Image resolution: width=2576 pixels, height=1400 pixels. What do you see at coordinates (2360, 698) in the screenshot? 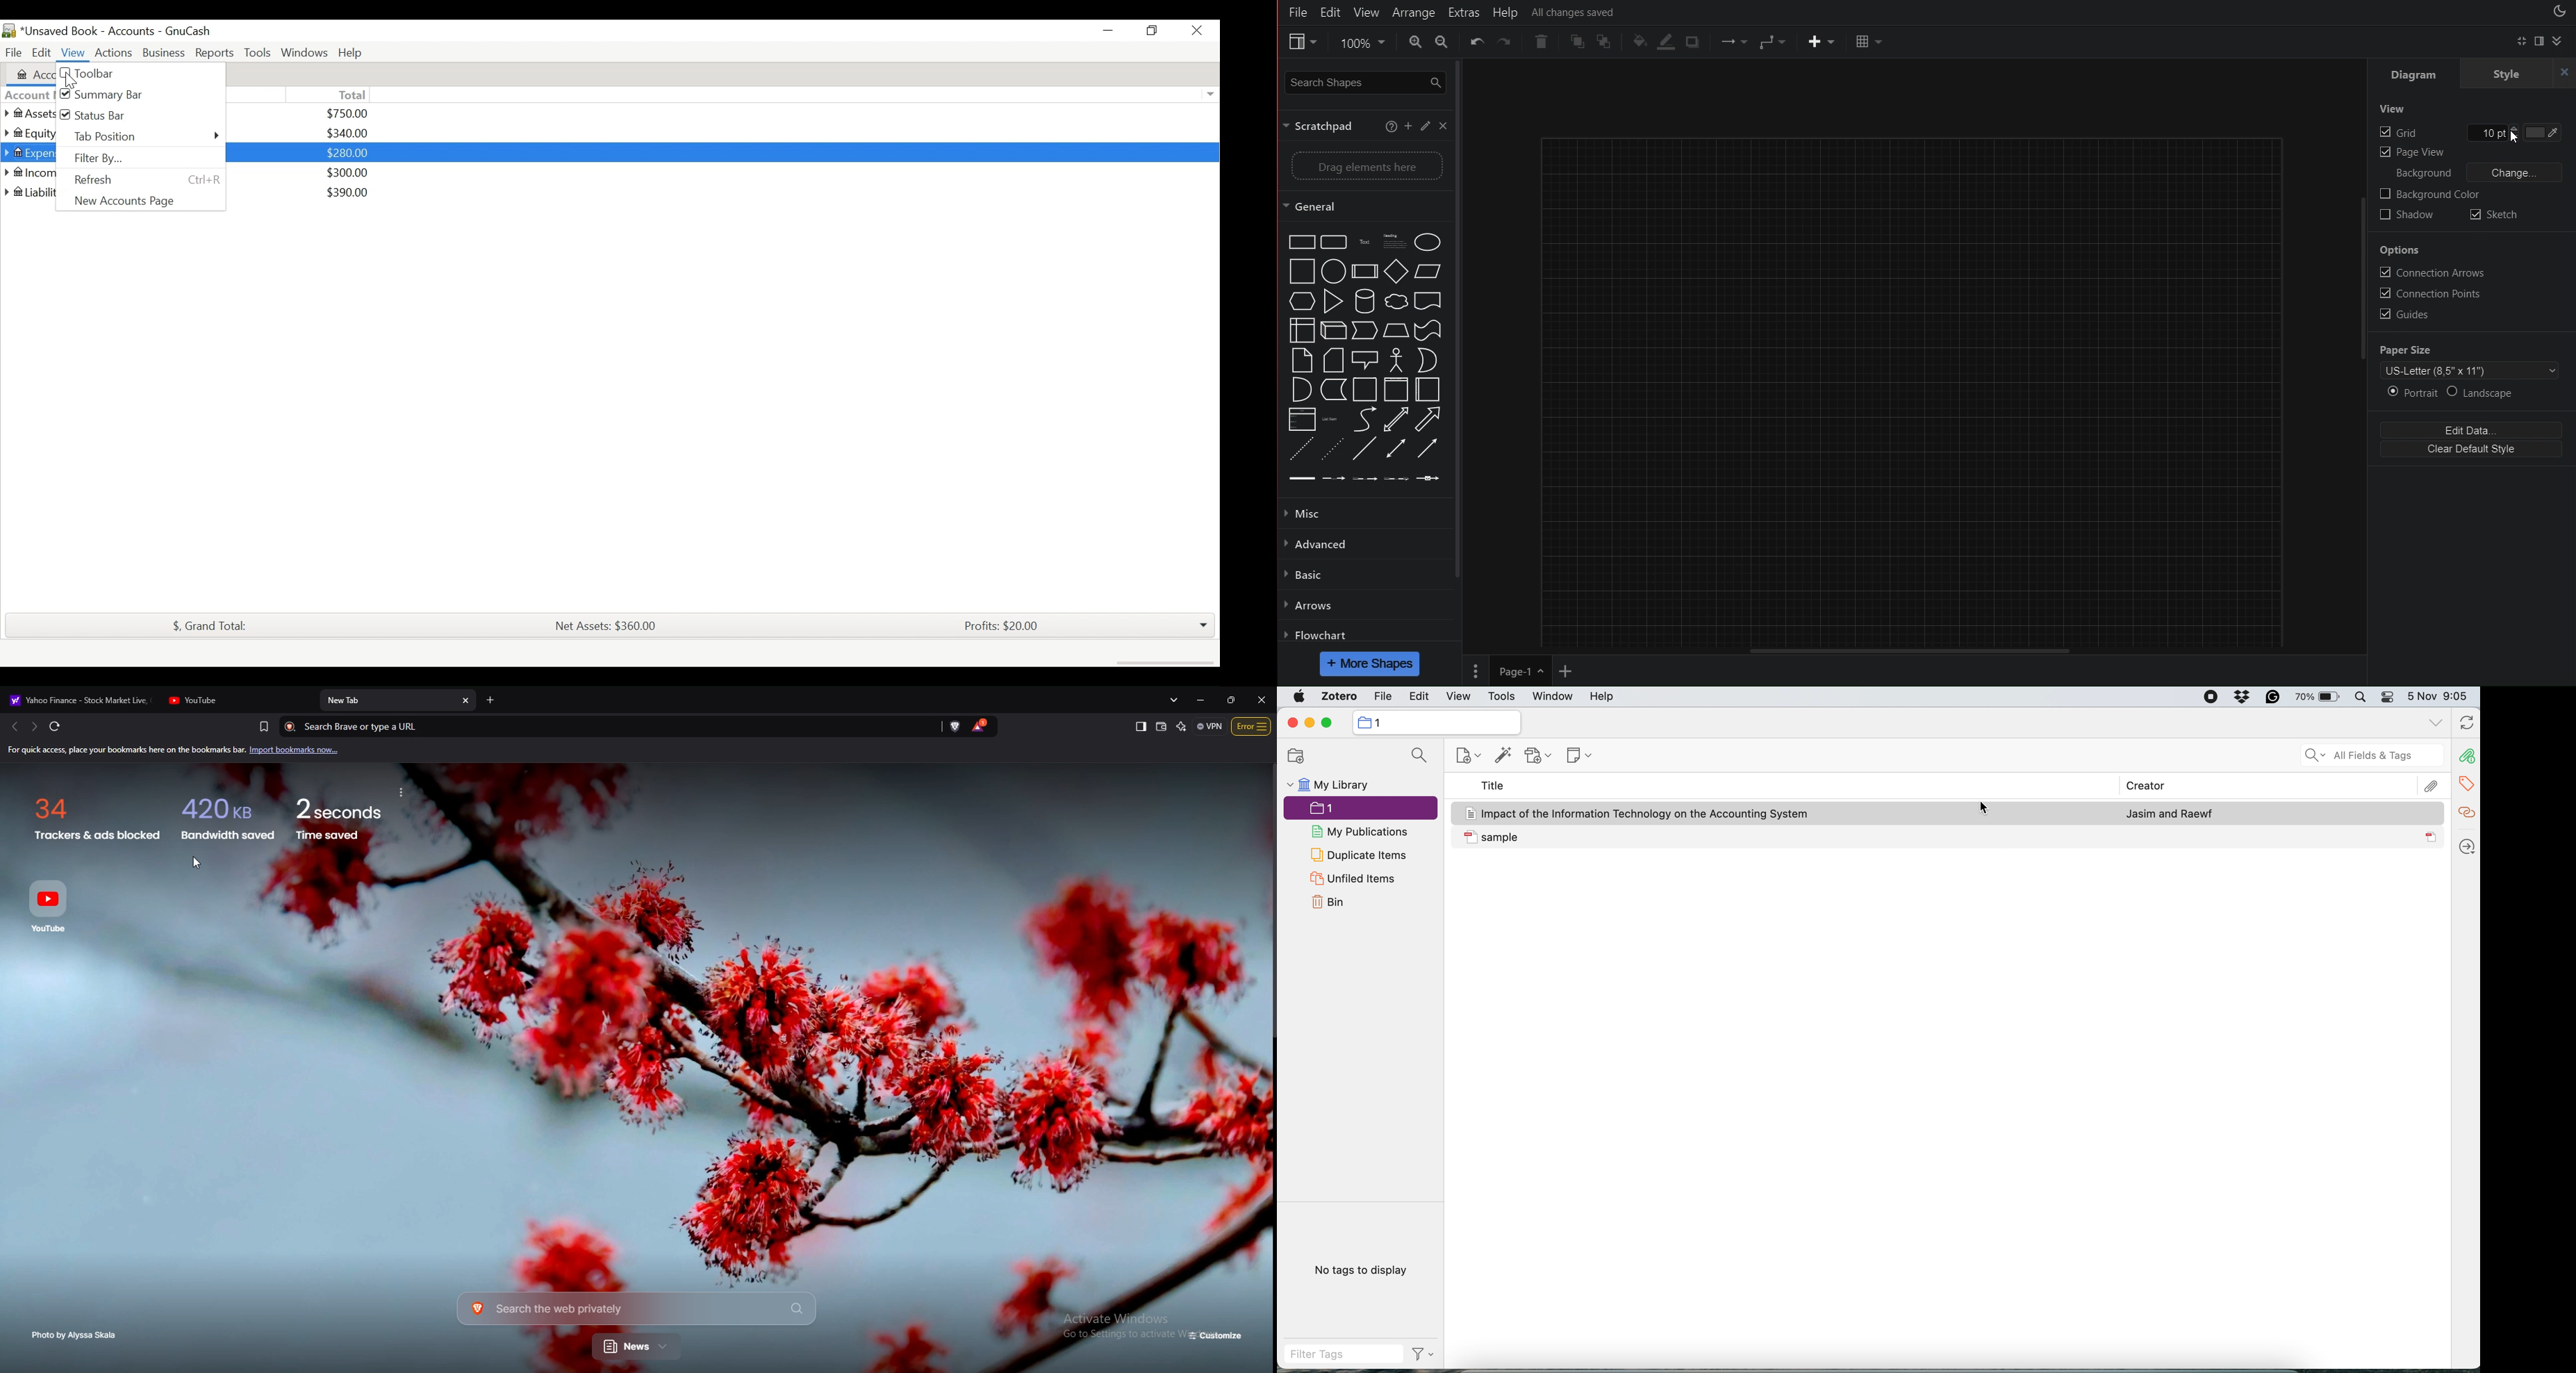
I see `spotlight search` at bounding box center [2360, 698].